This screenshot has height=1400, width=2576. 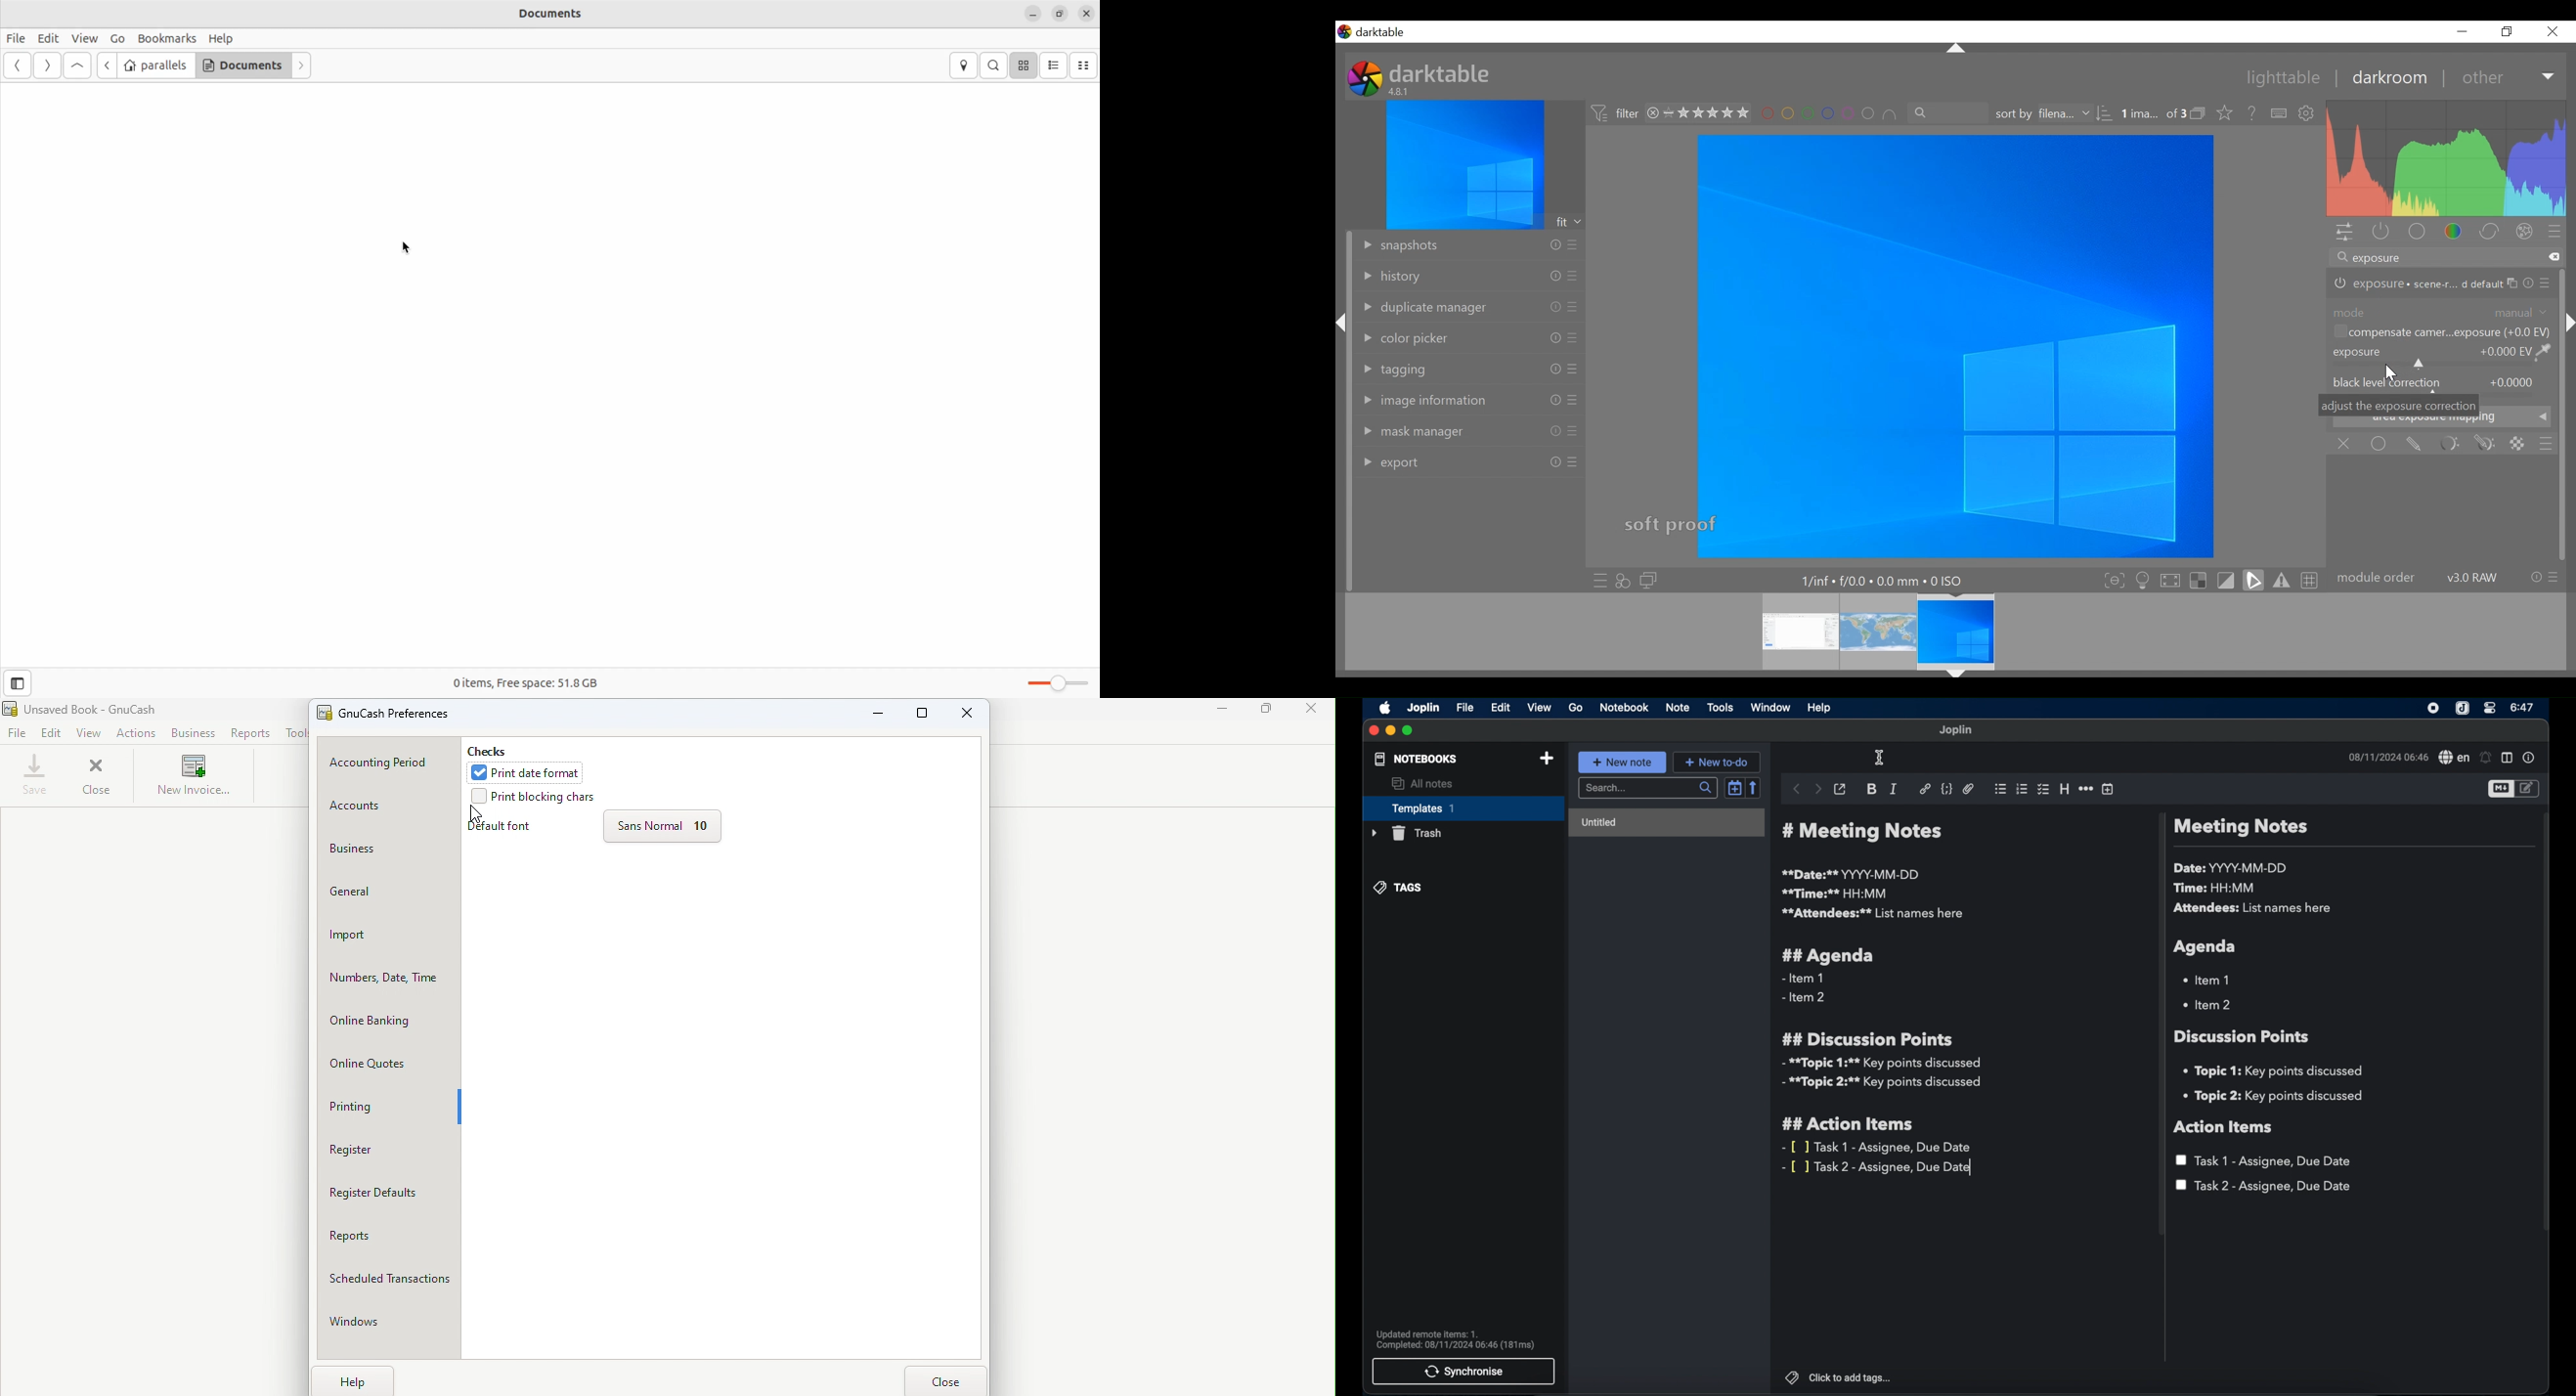 I want to click on exposure correction, so click(x=2356, y=352).